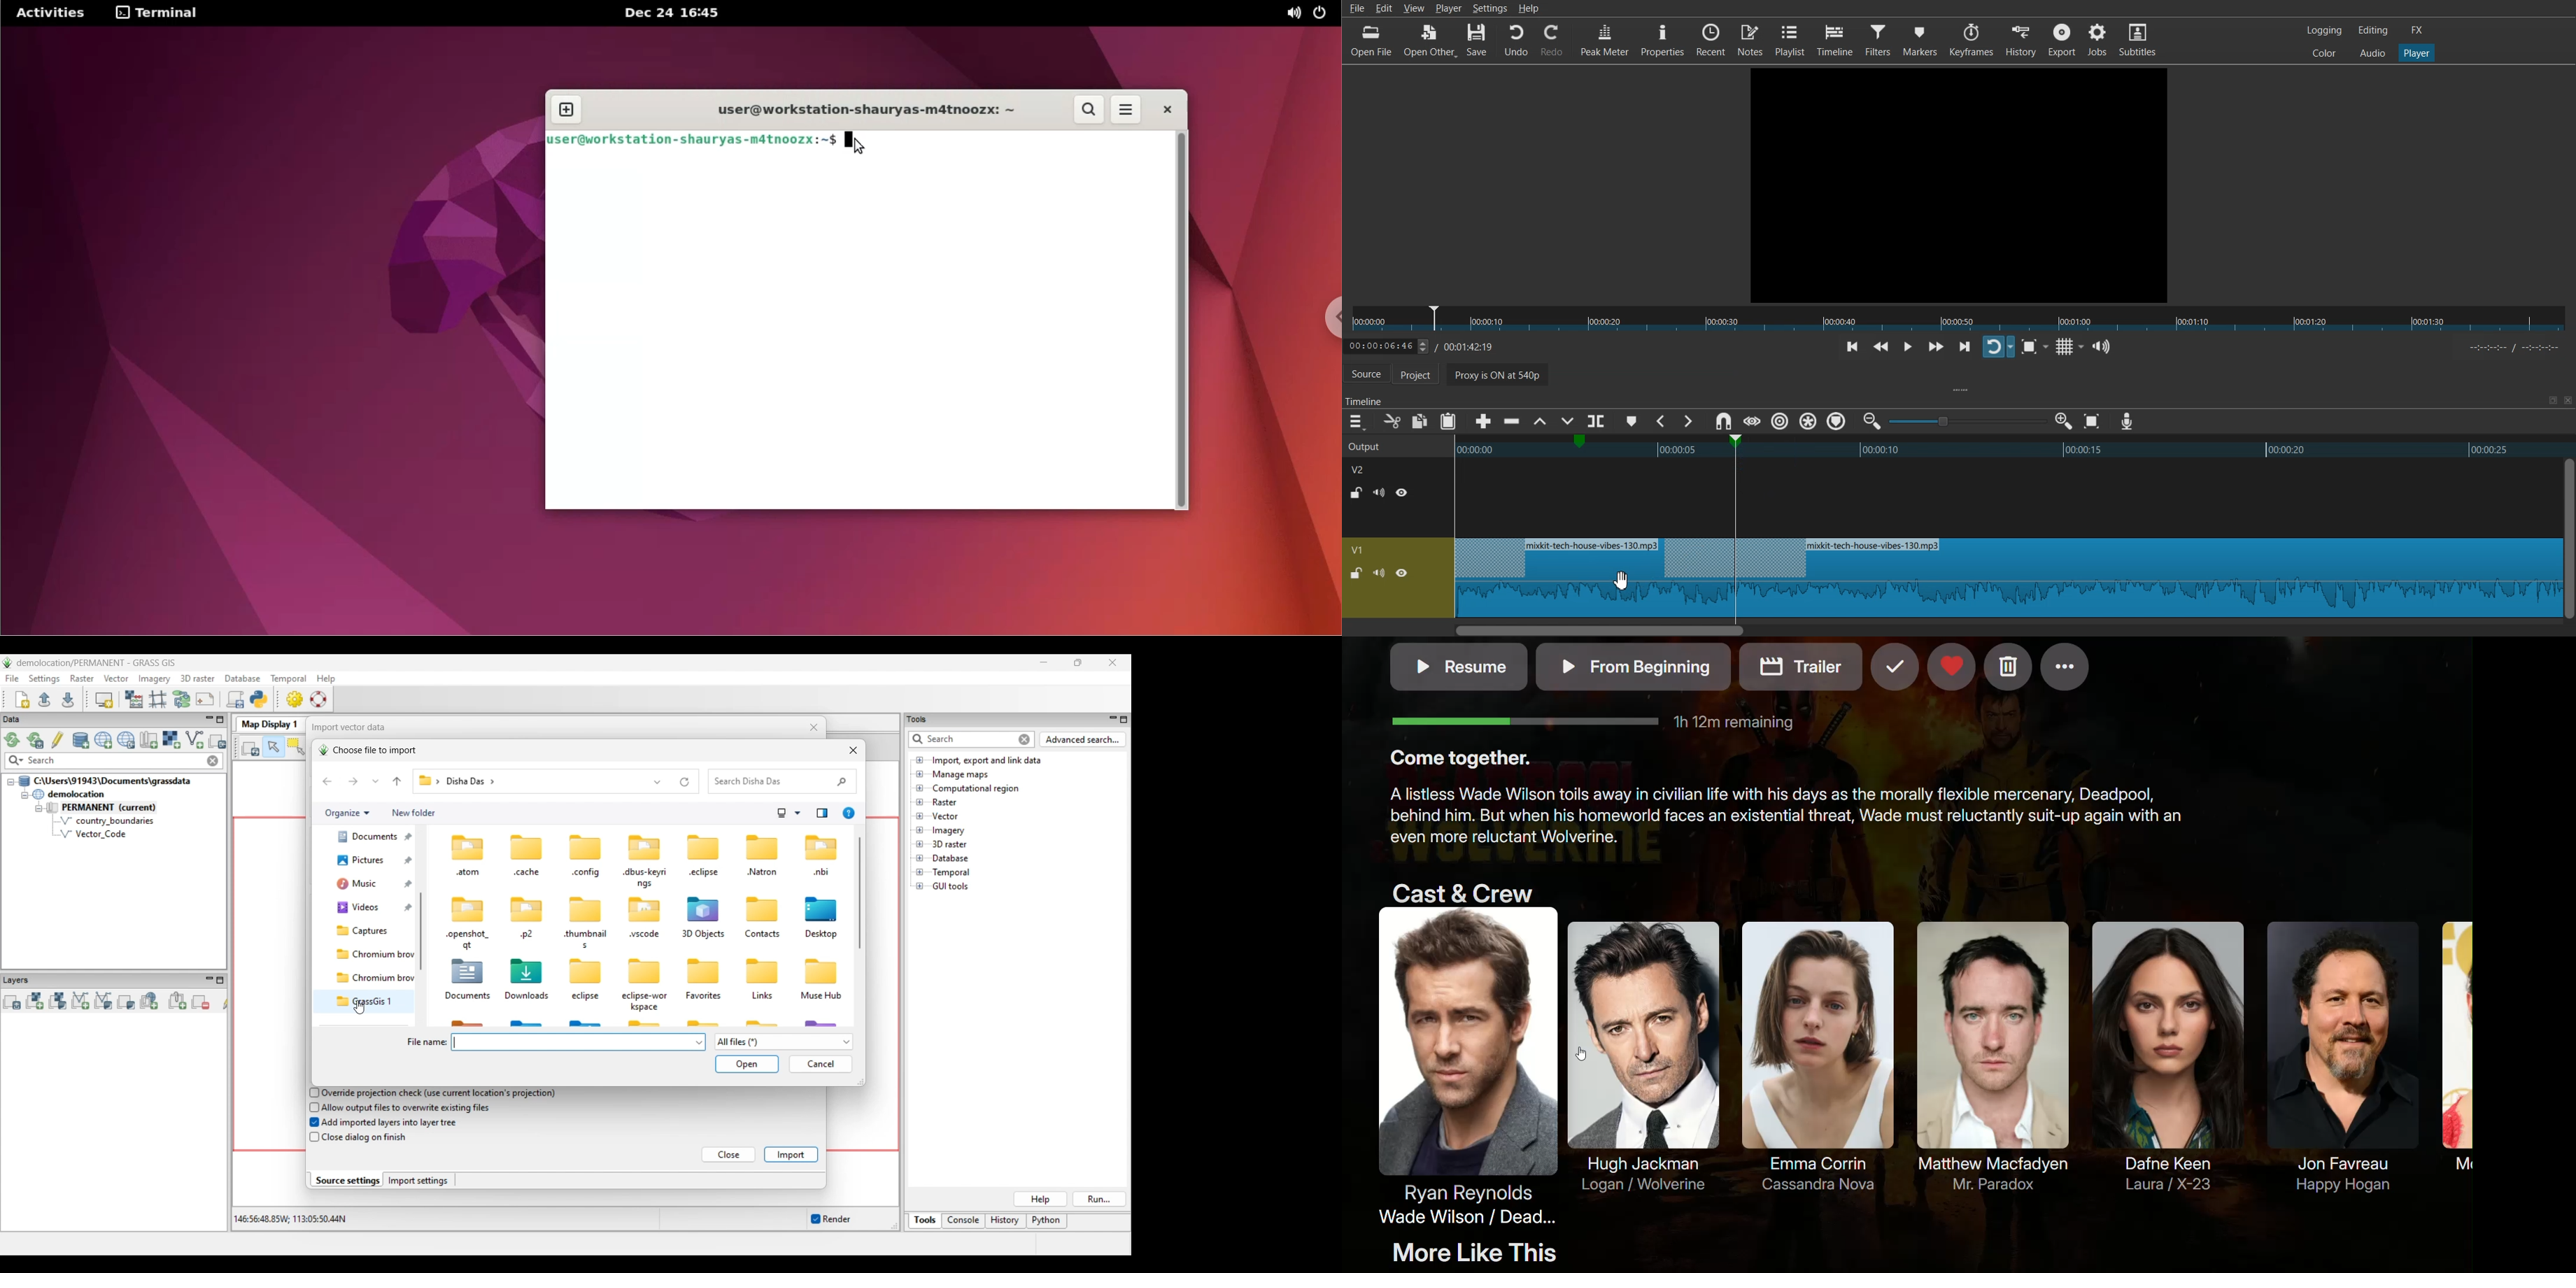 This screenshot has width=2576, height=1288. What do you see at coordinates (1356, 422) in the screenshot?
I see `Hamburger menu` at bounding box center [1356, 422].